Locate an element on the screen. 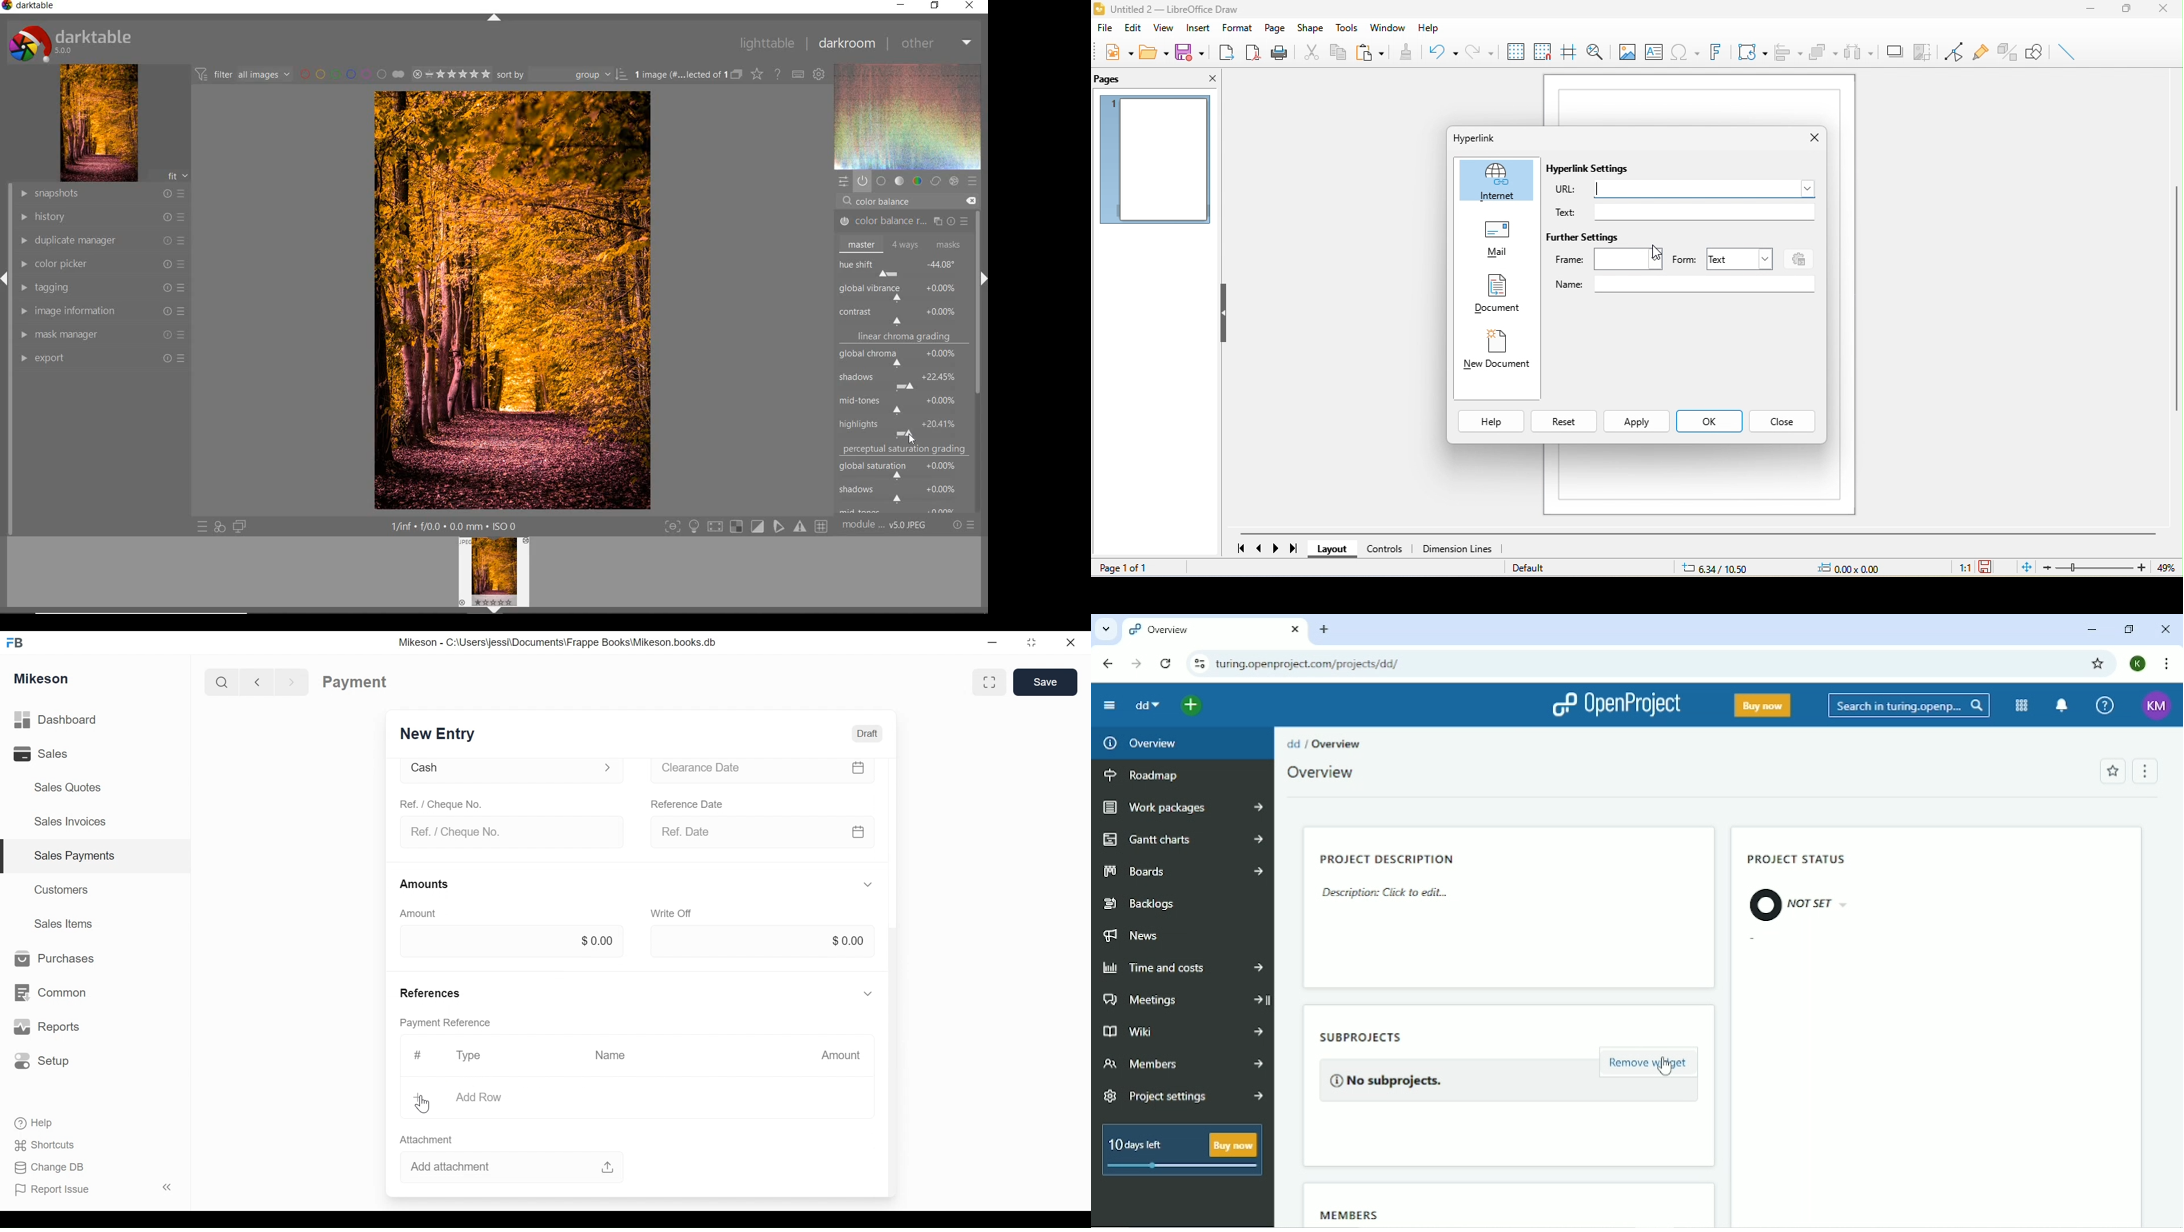  Add Row is located at coordinates (477, 1097).